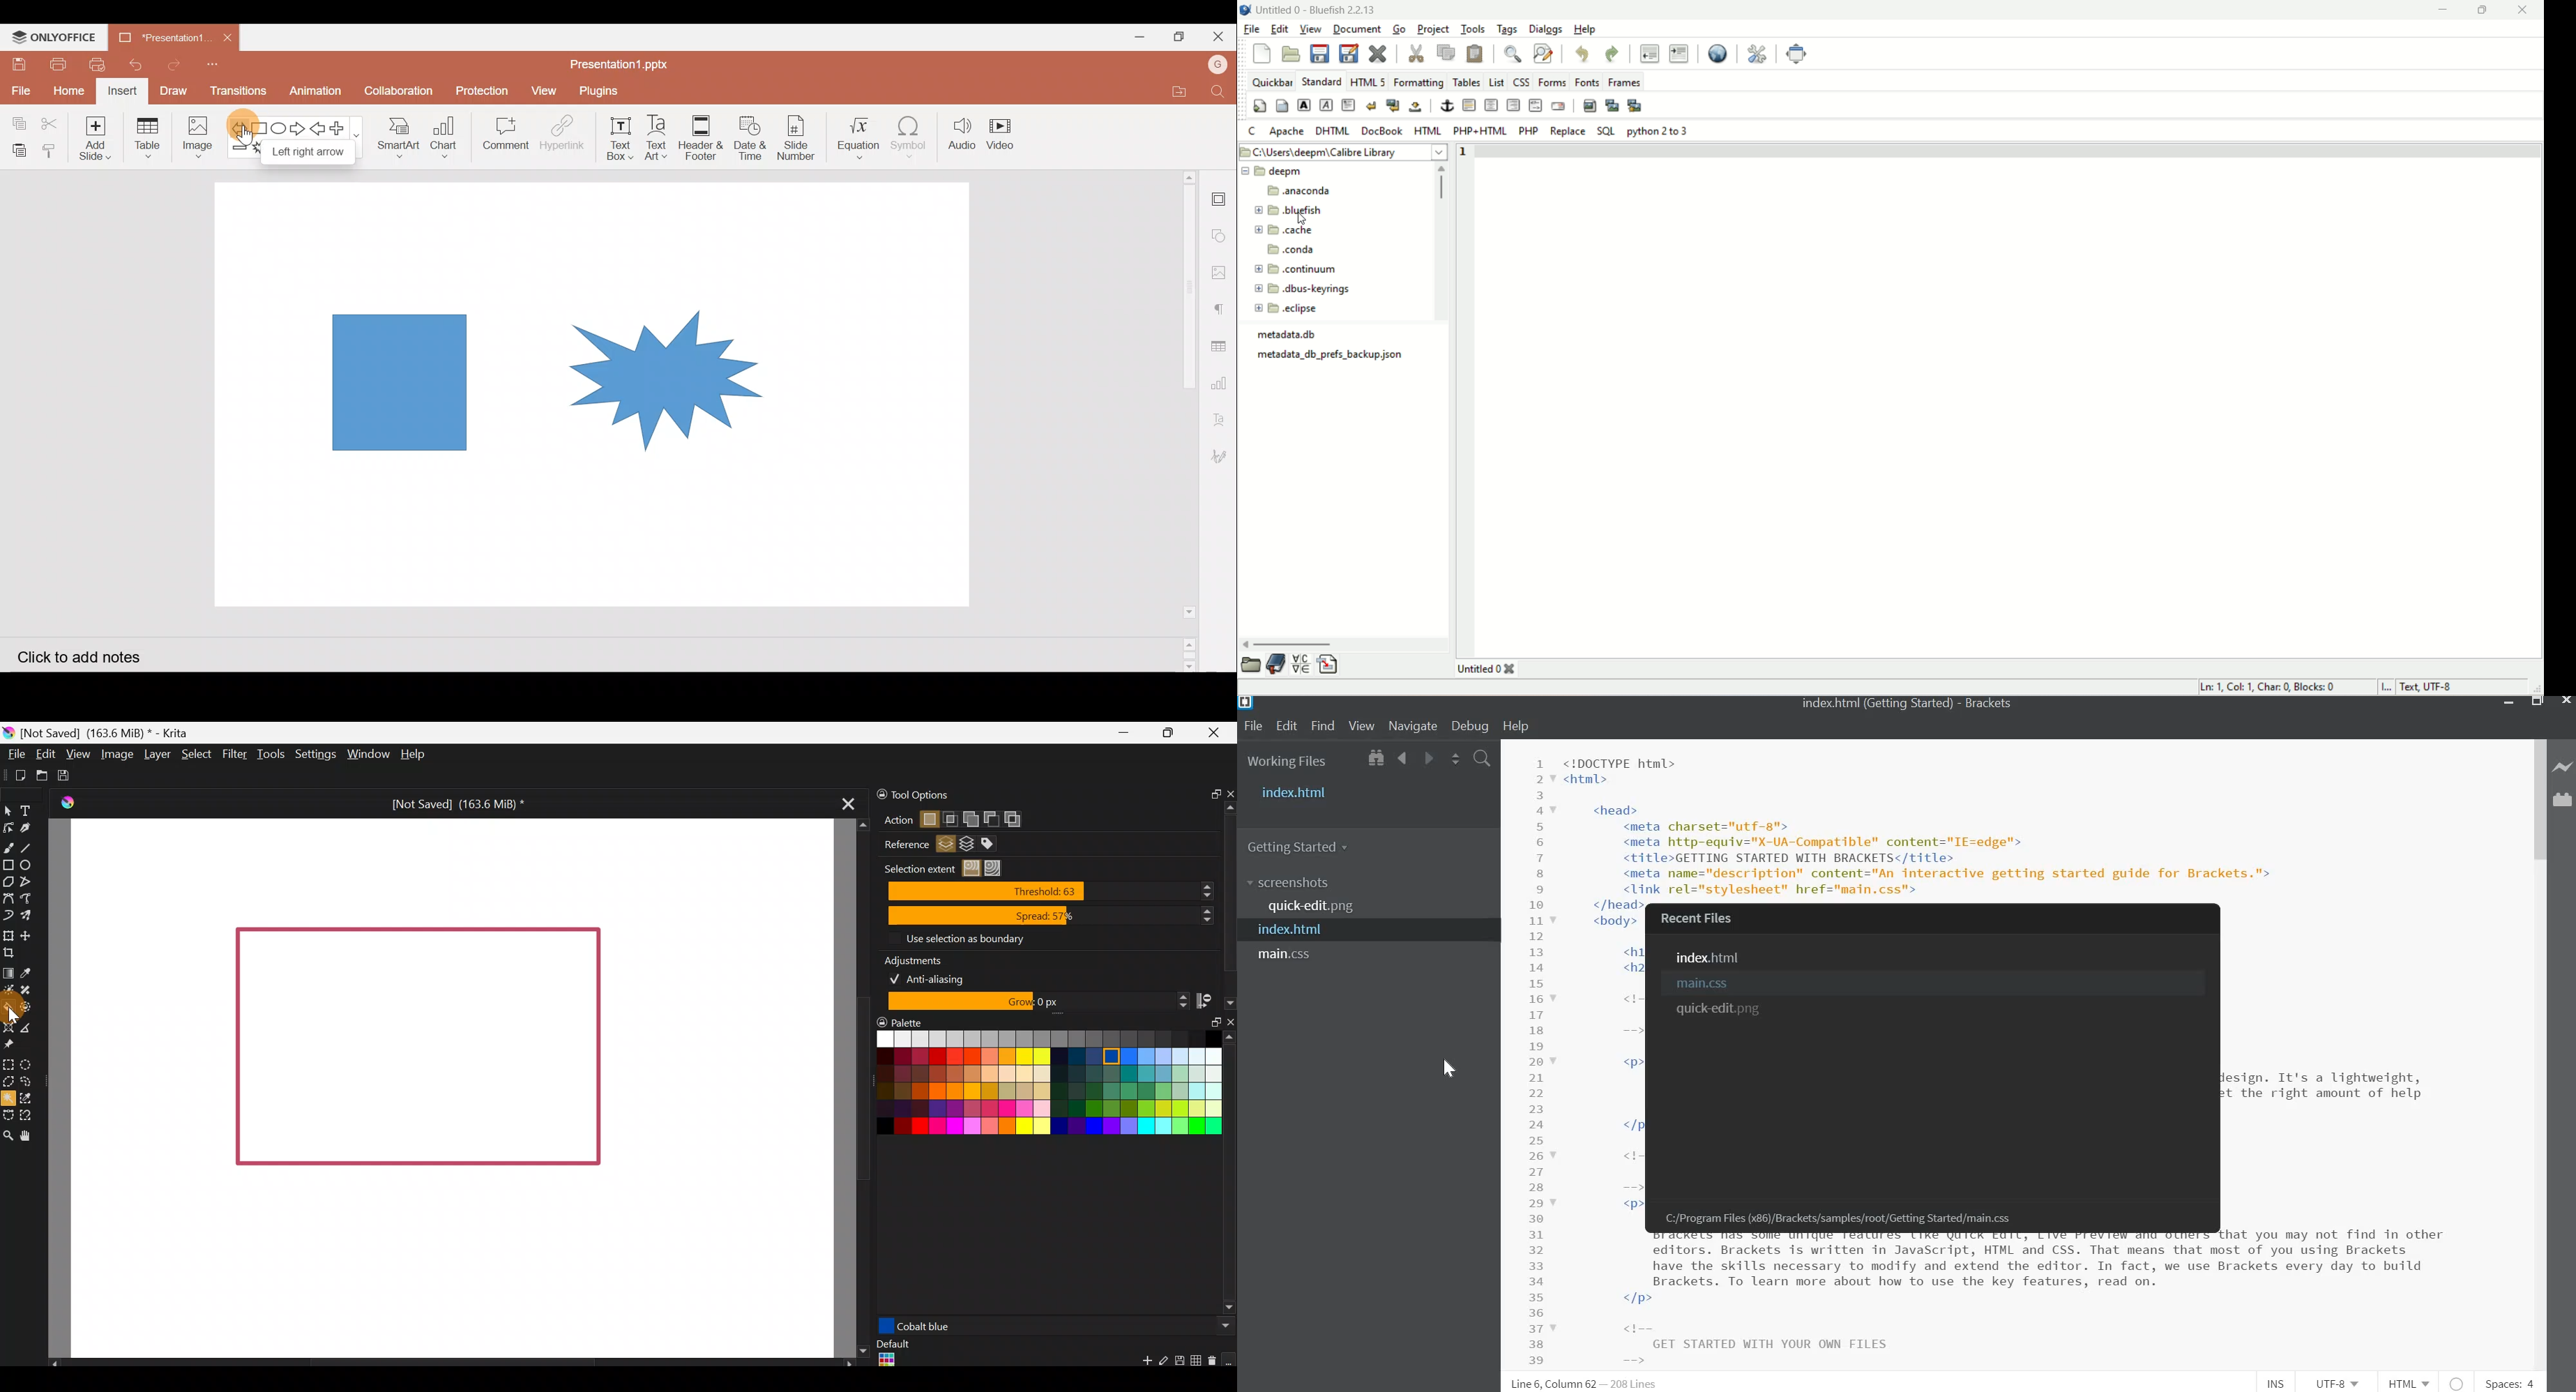  Describe the element at coordinates (77, 752) in the screenshot. I see `View` at that location.